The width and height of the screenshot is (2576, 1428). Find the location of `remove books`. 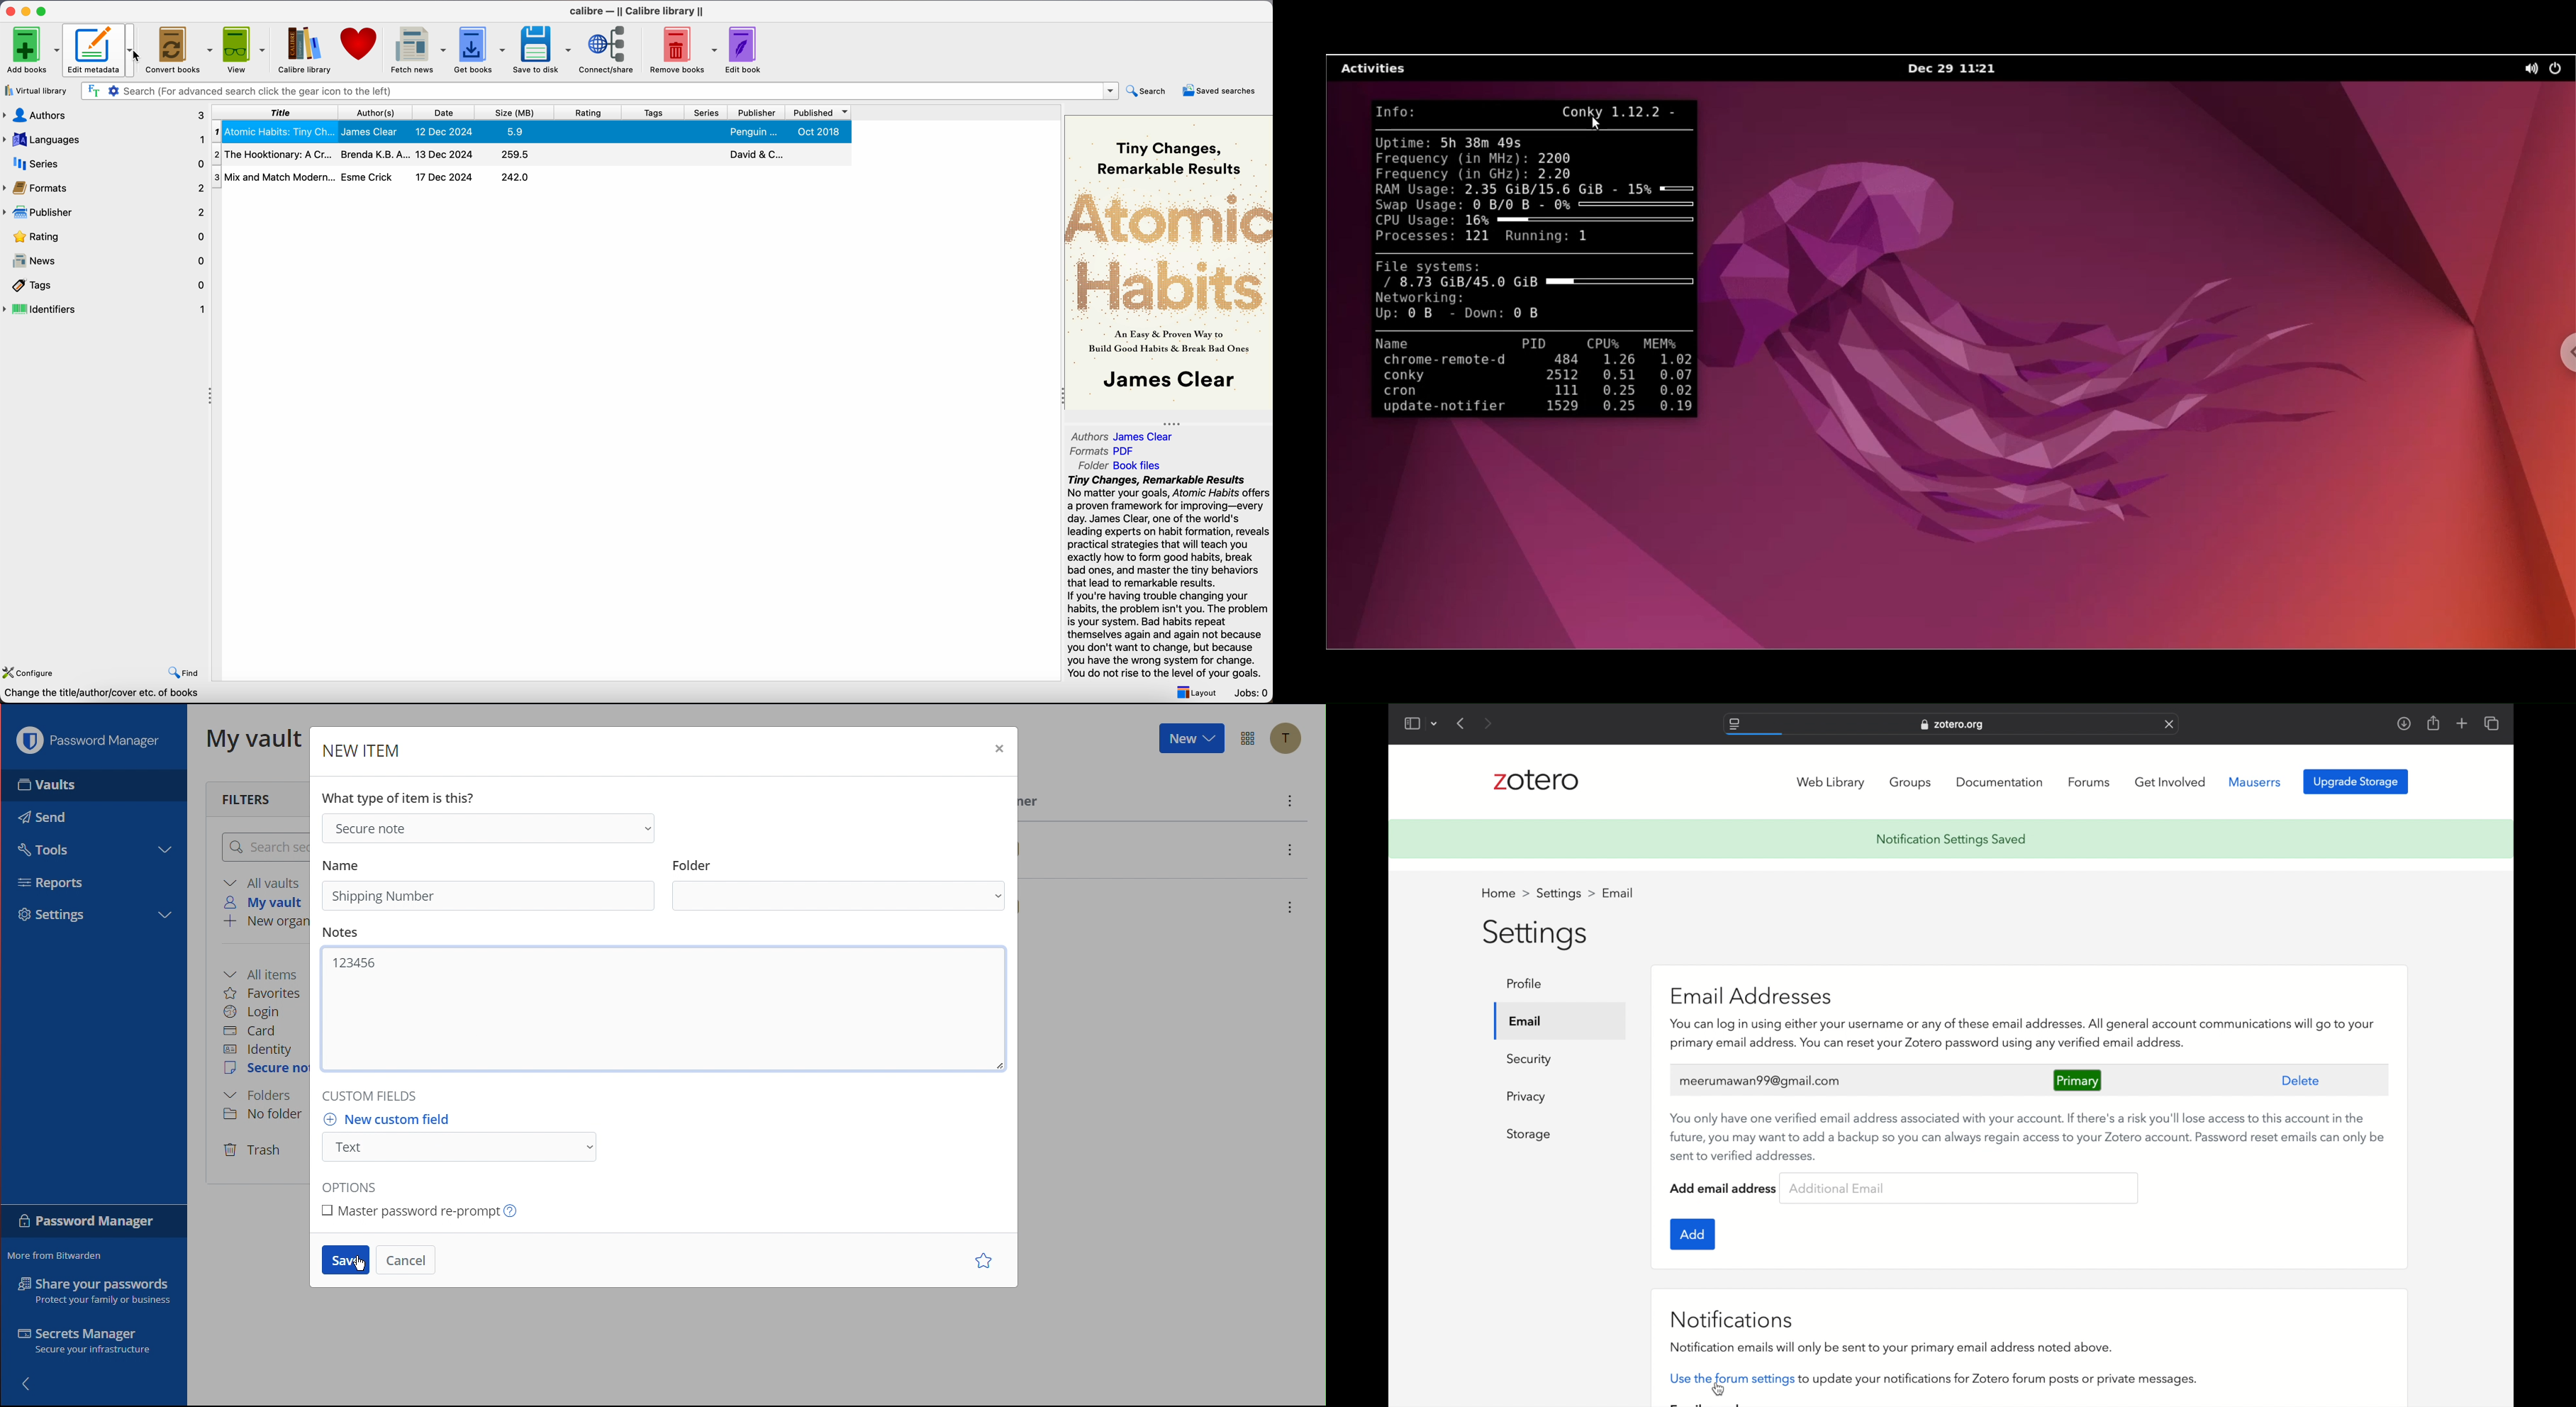

remove books is located at coordinates (684, 49).